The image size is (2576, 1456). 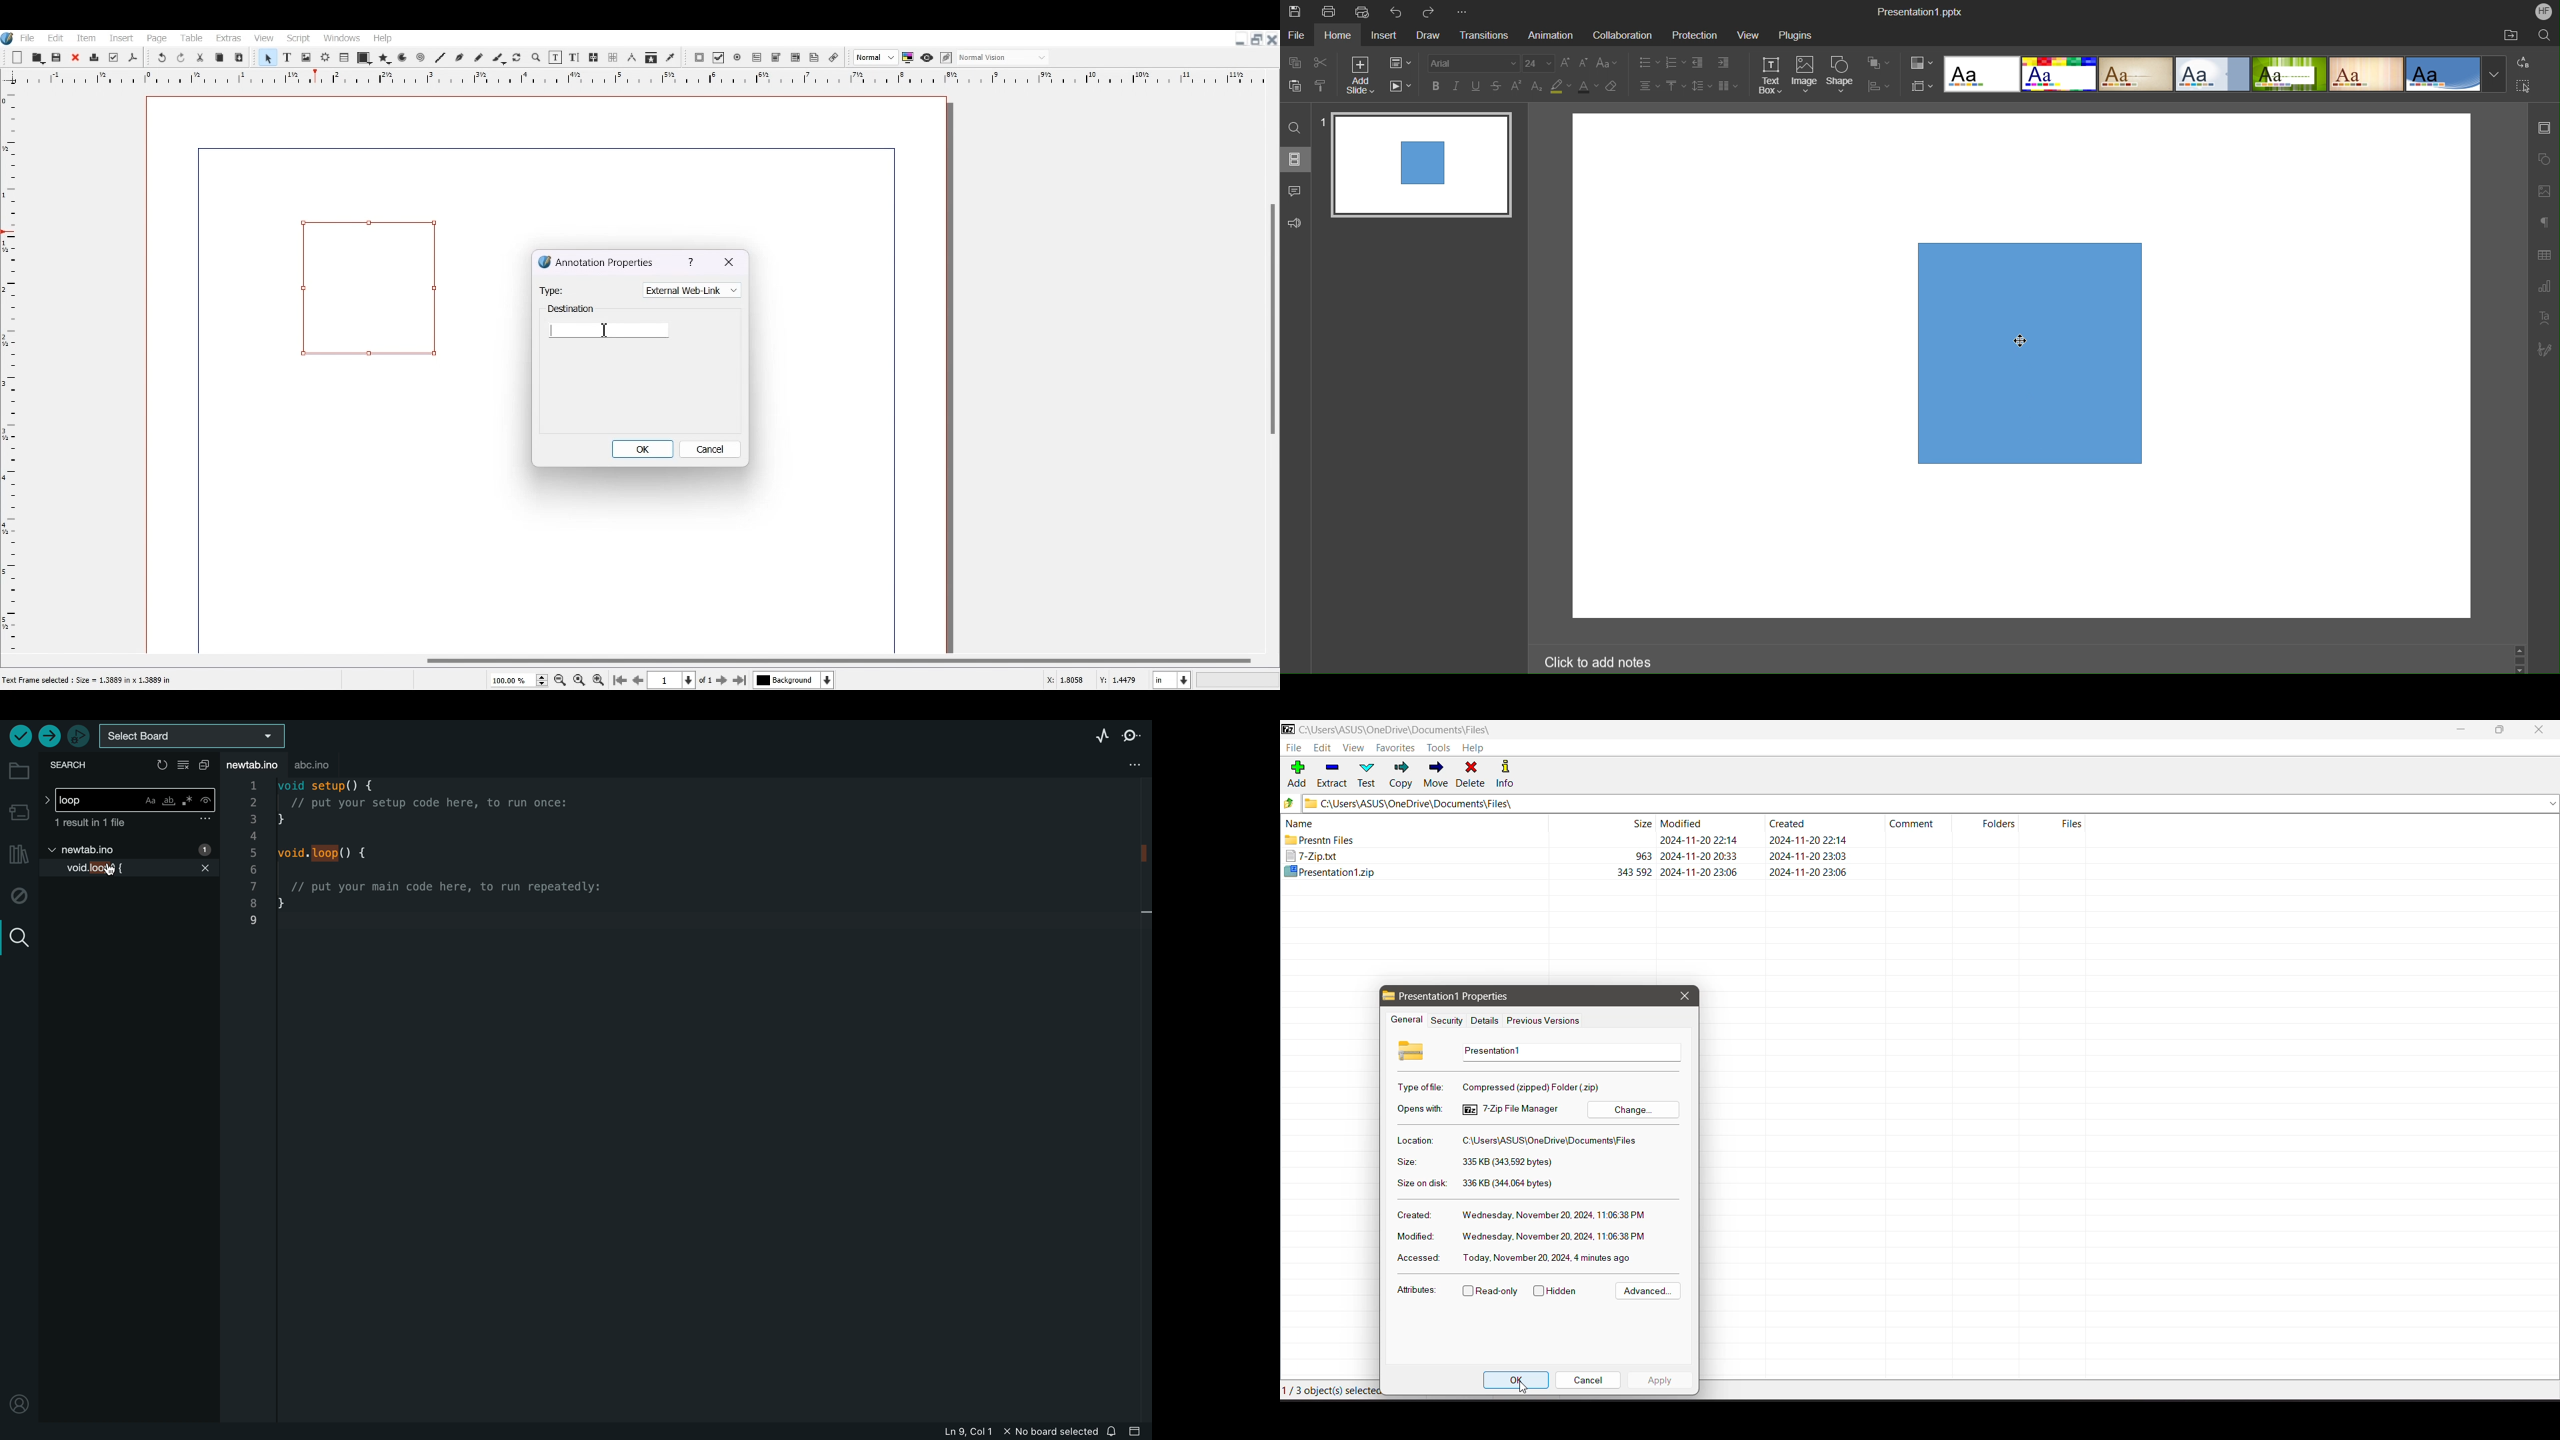 I want to click on Redo, so click(x=1429, y=9).